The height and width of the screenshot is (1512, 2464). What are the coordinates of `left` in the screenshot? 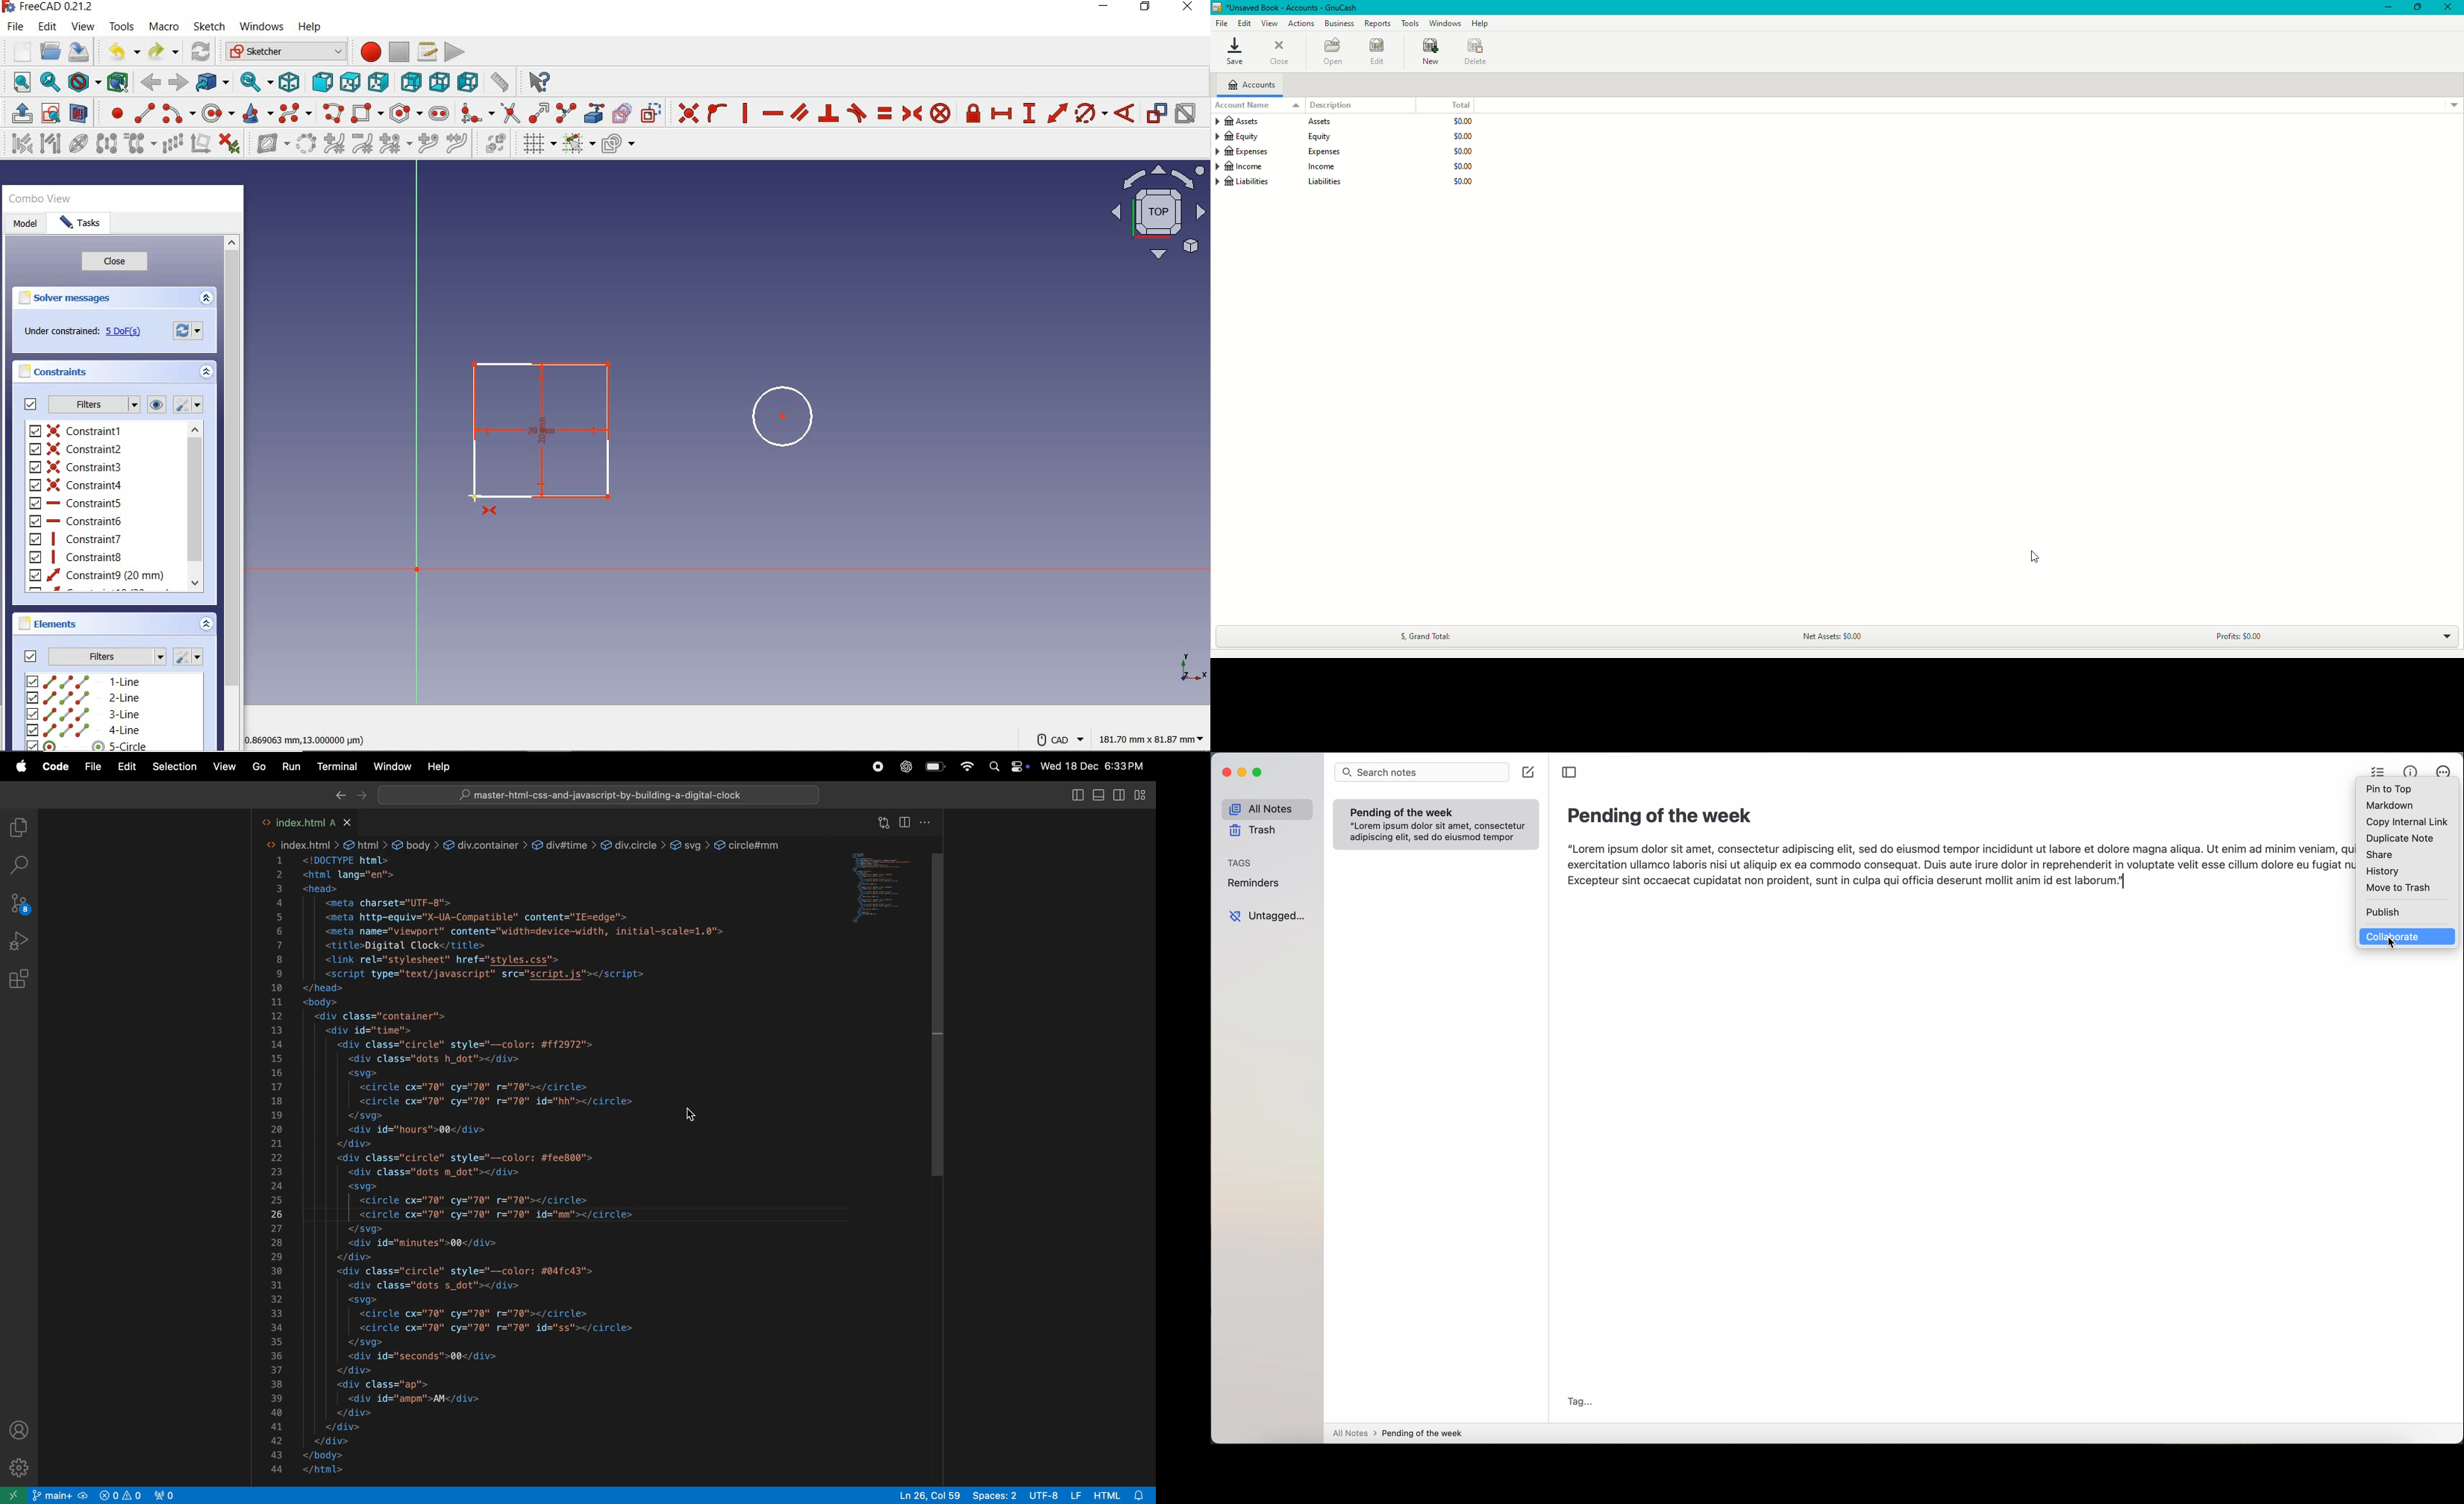 It's located at (468, 81).